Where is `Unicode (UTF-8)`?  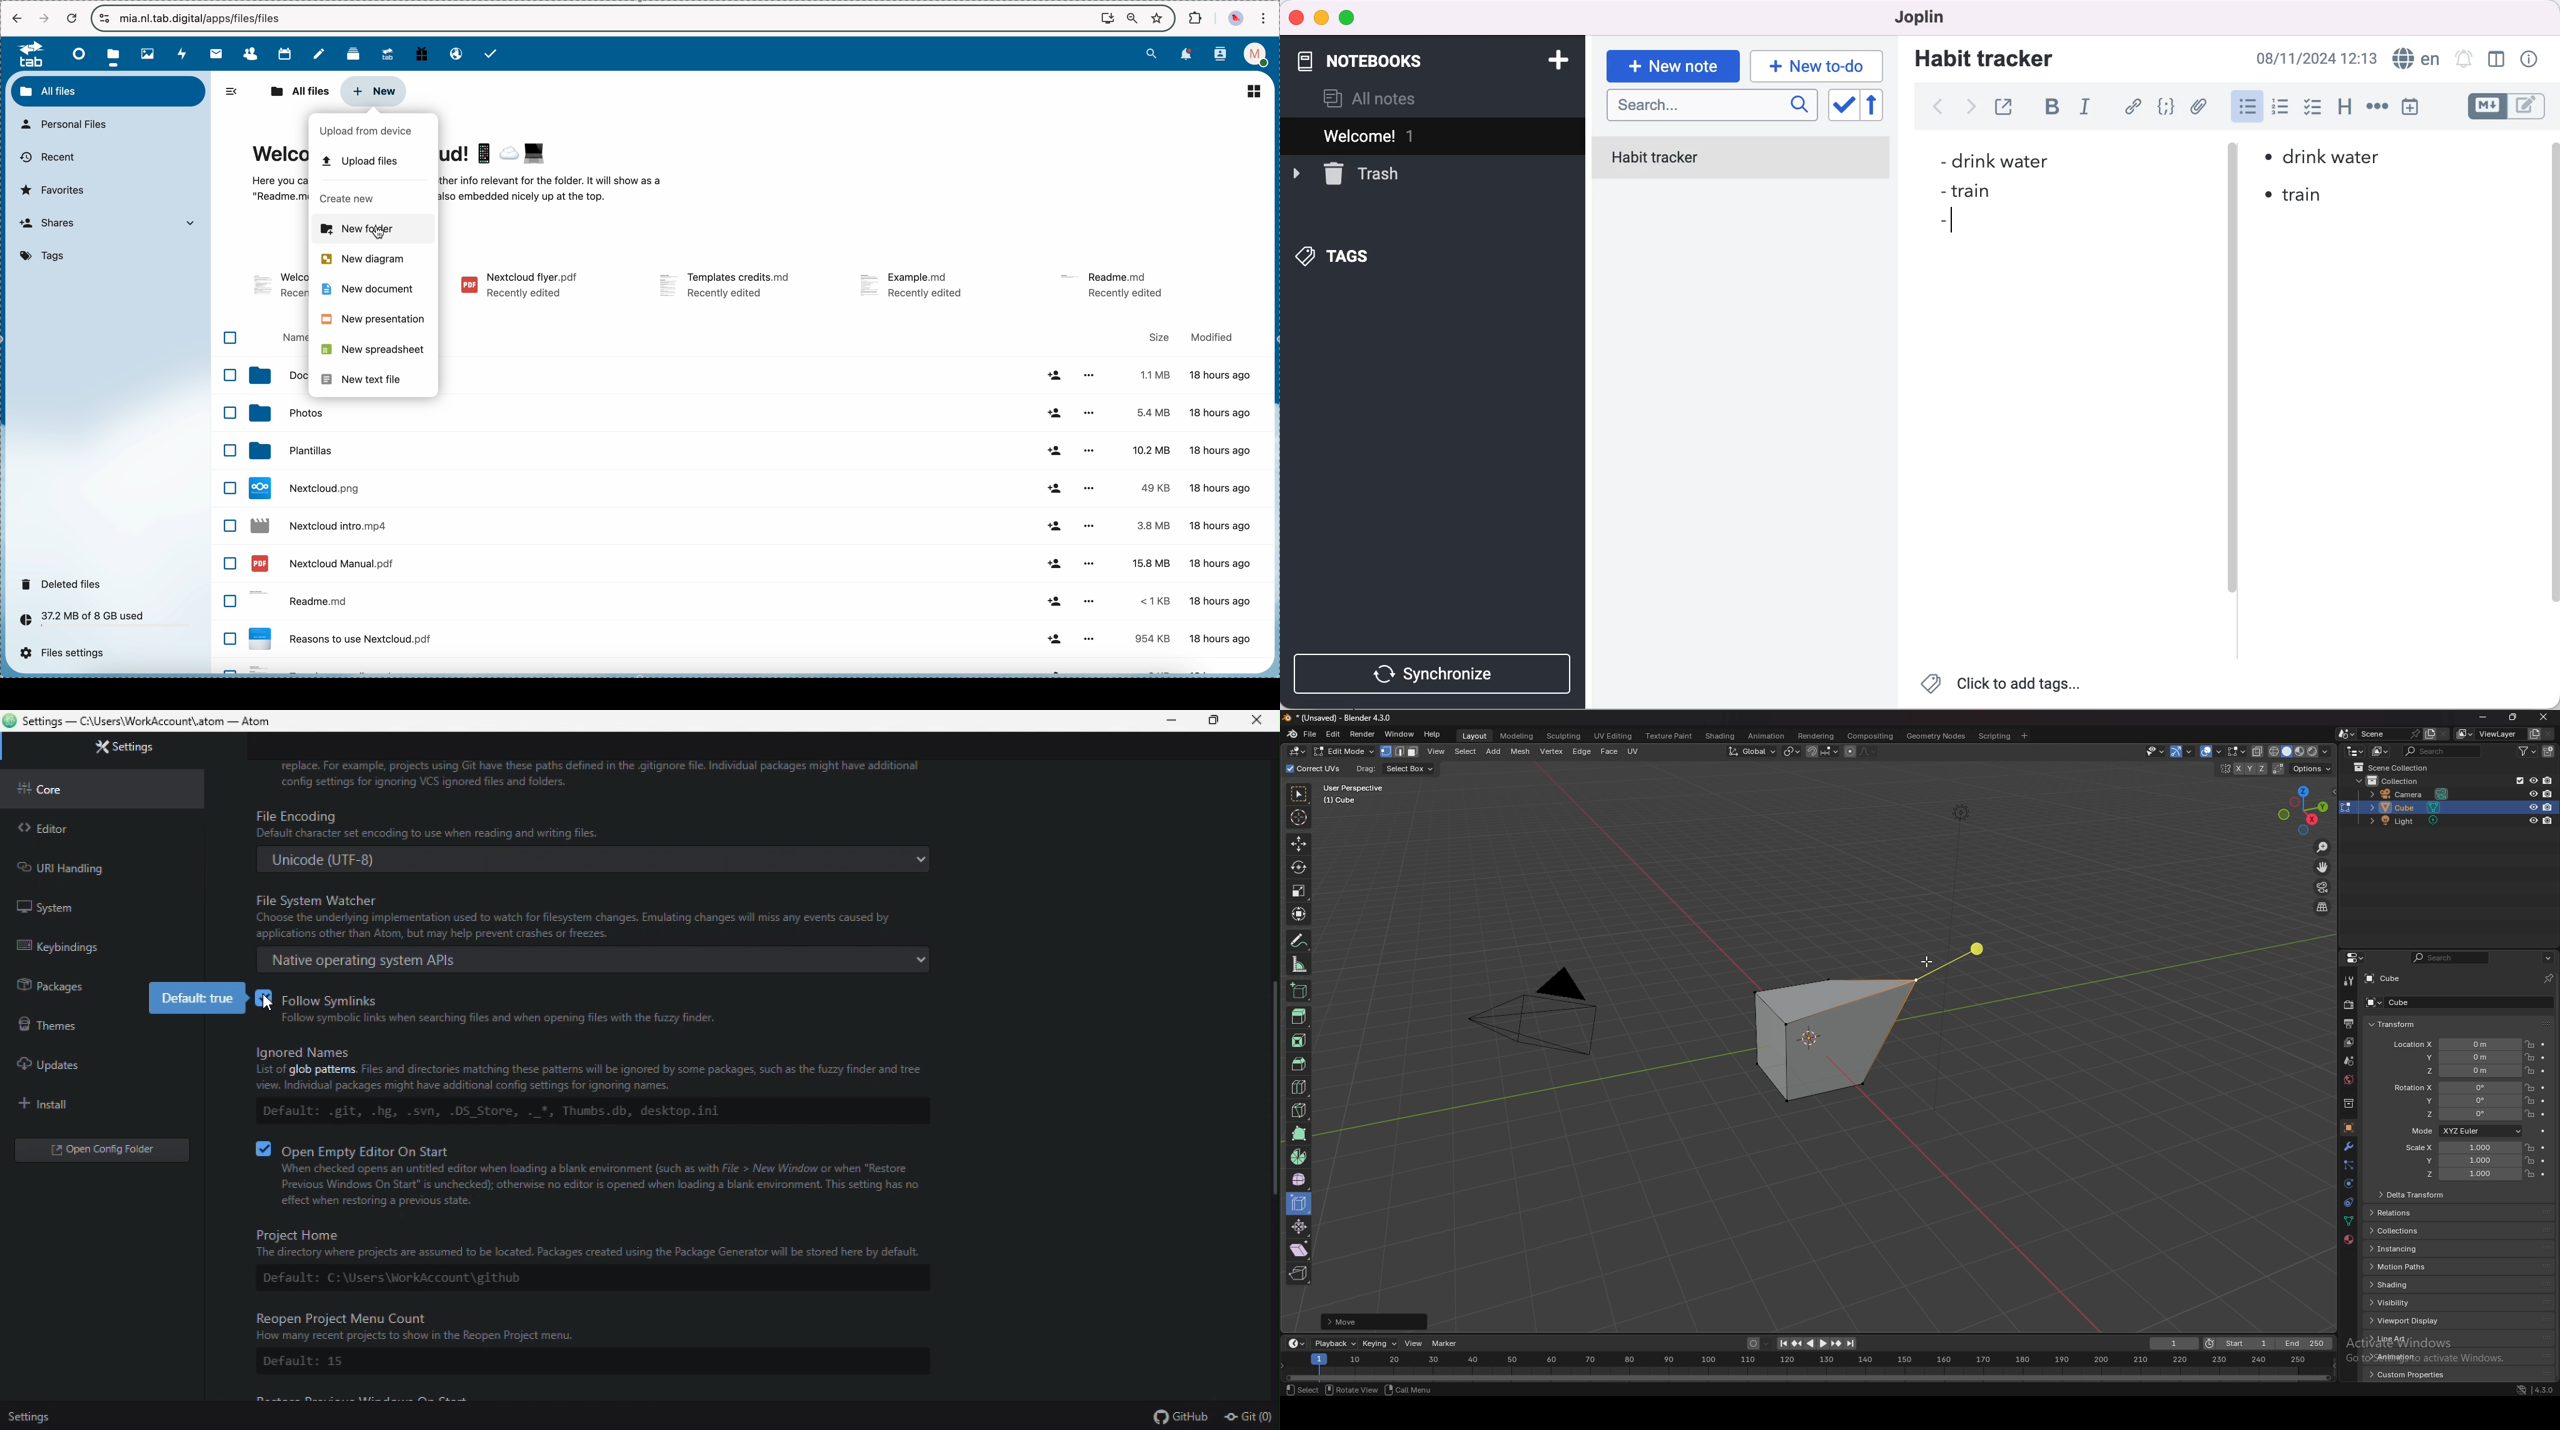
Unicode (UTF-8) is located at coordinates (597, 859).